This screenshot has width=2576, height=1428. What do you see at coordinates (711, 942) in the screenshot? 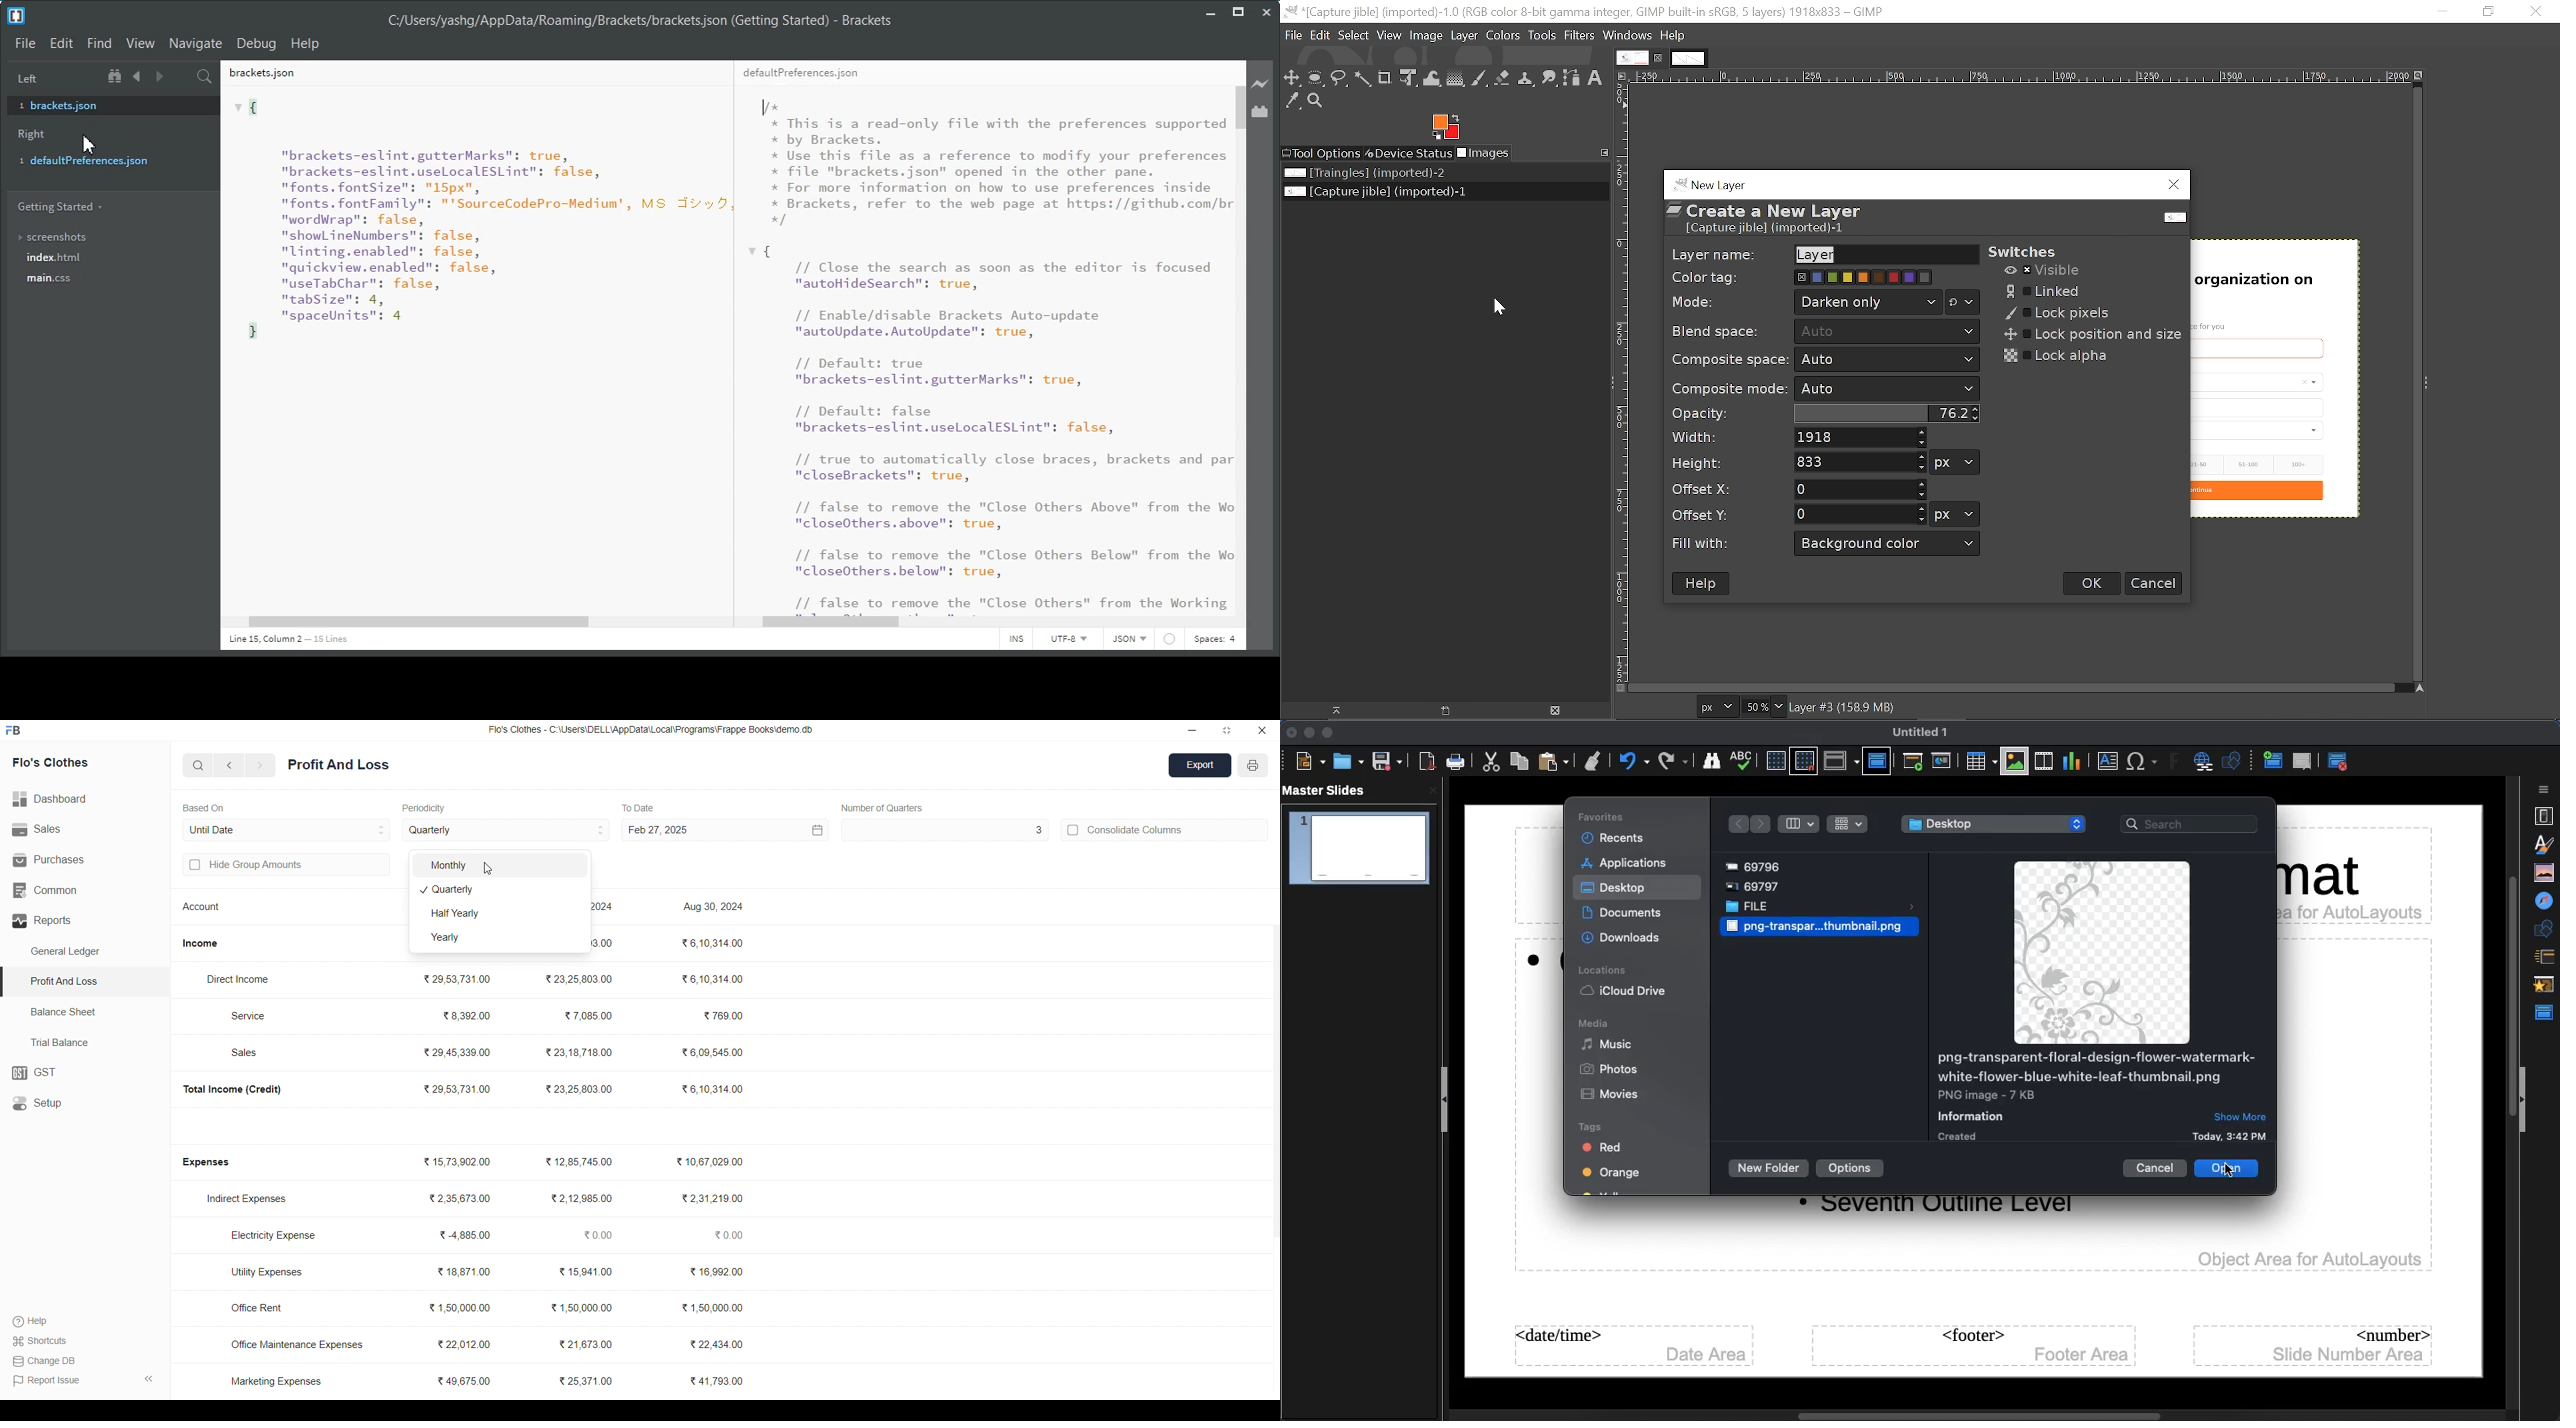
I see `₹6,10,314.00` at bounding box center [711, 942].